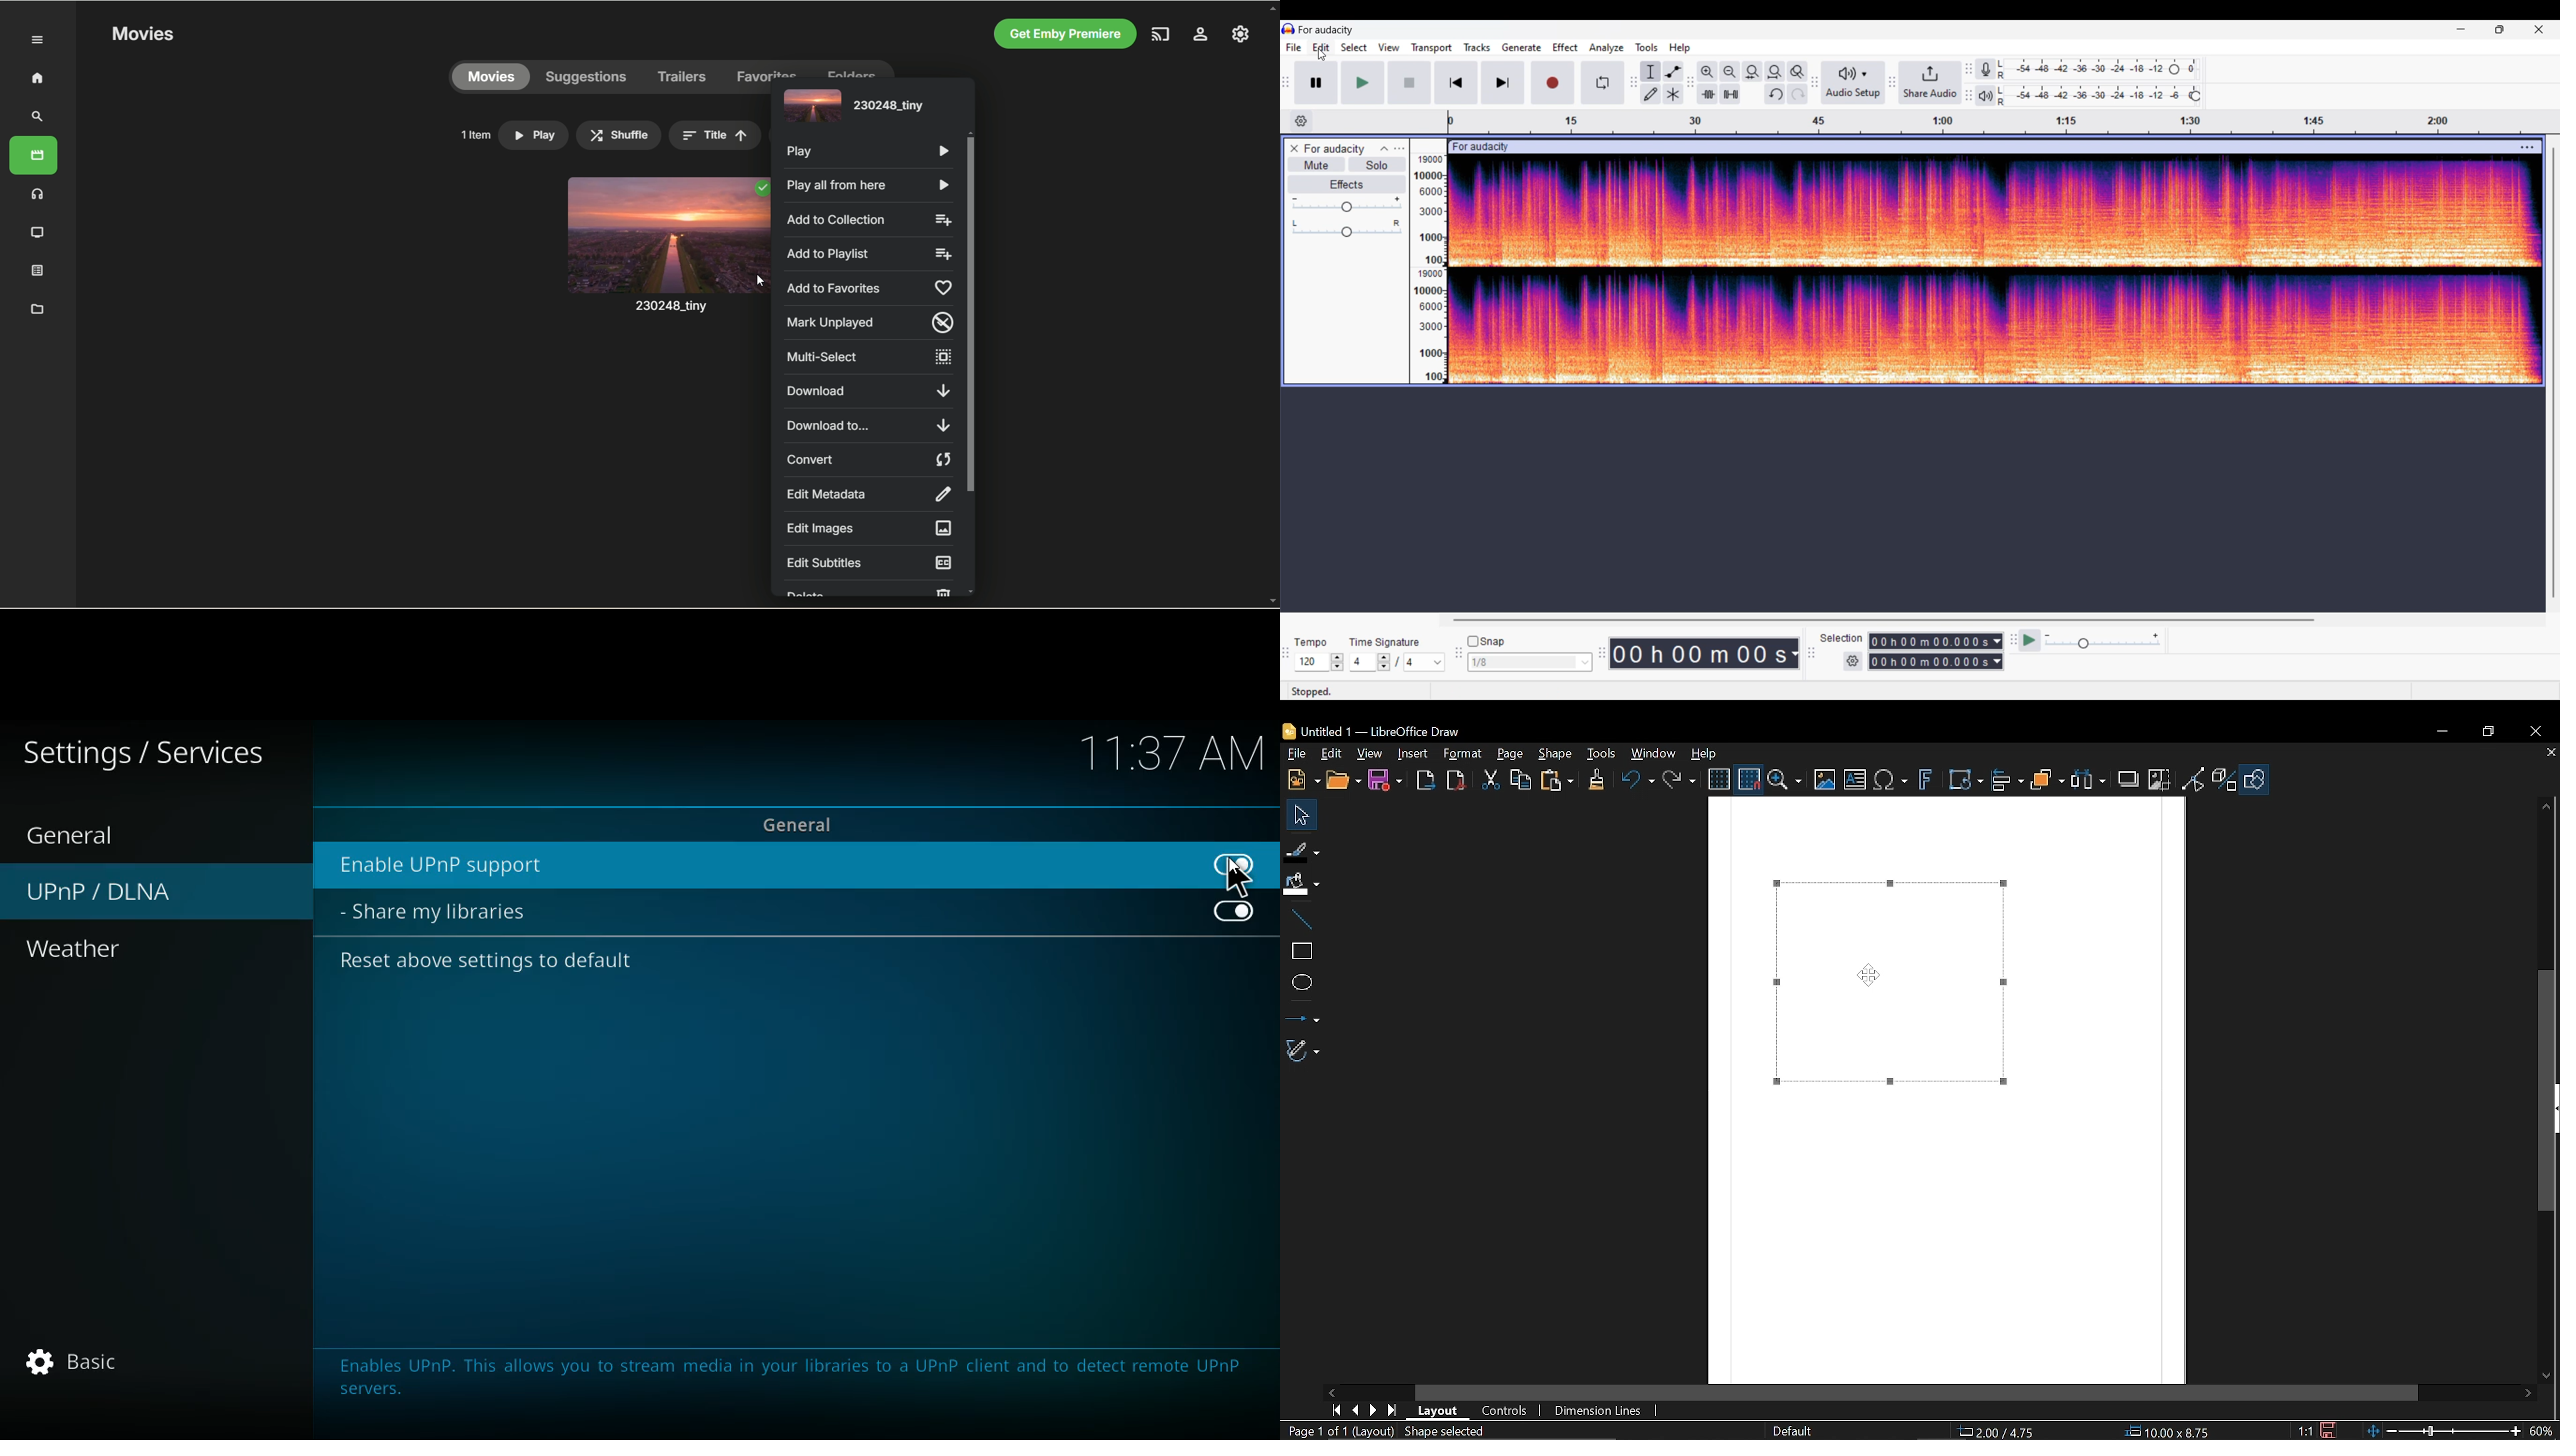 This screenshot has width=2576, height=1456. Describe the element at coordinates (1505, 1411) in the screenshot. I see `Controls` at that location.